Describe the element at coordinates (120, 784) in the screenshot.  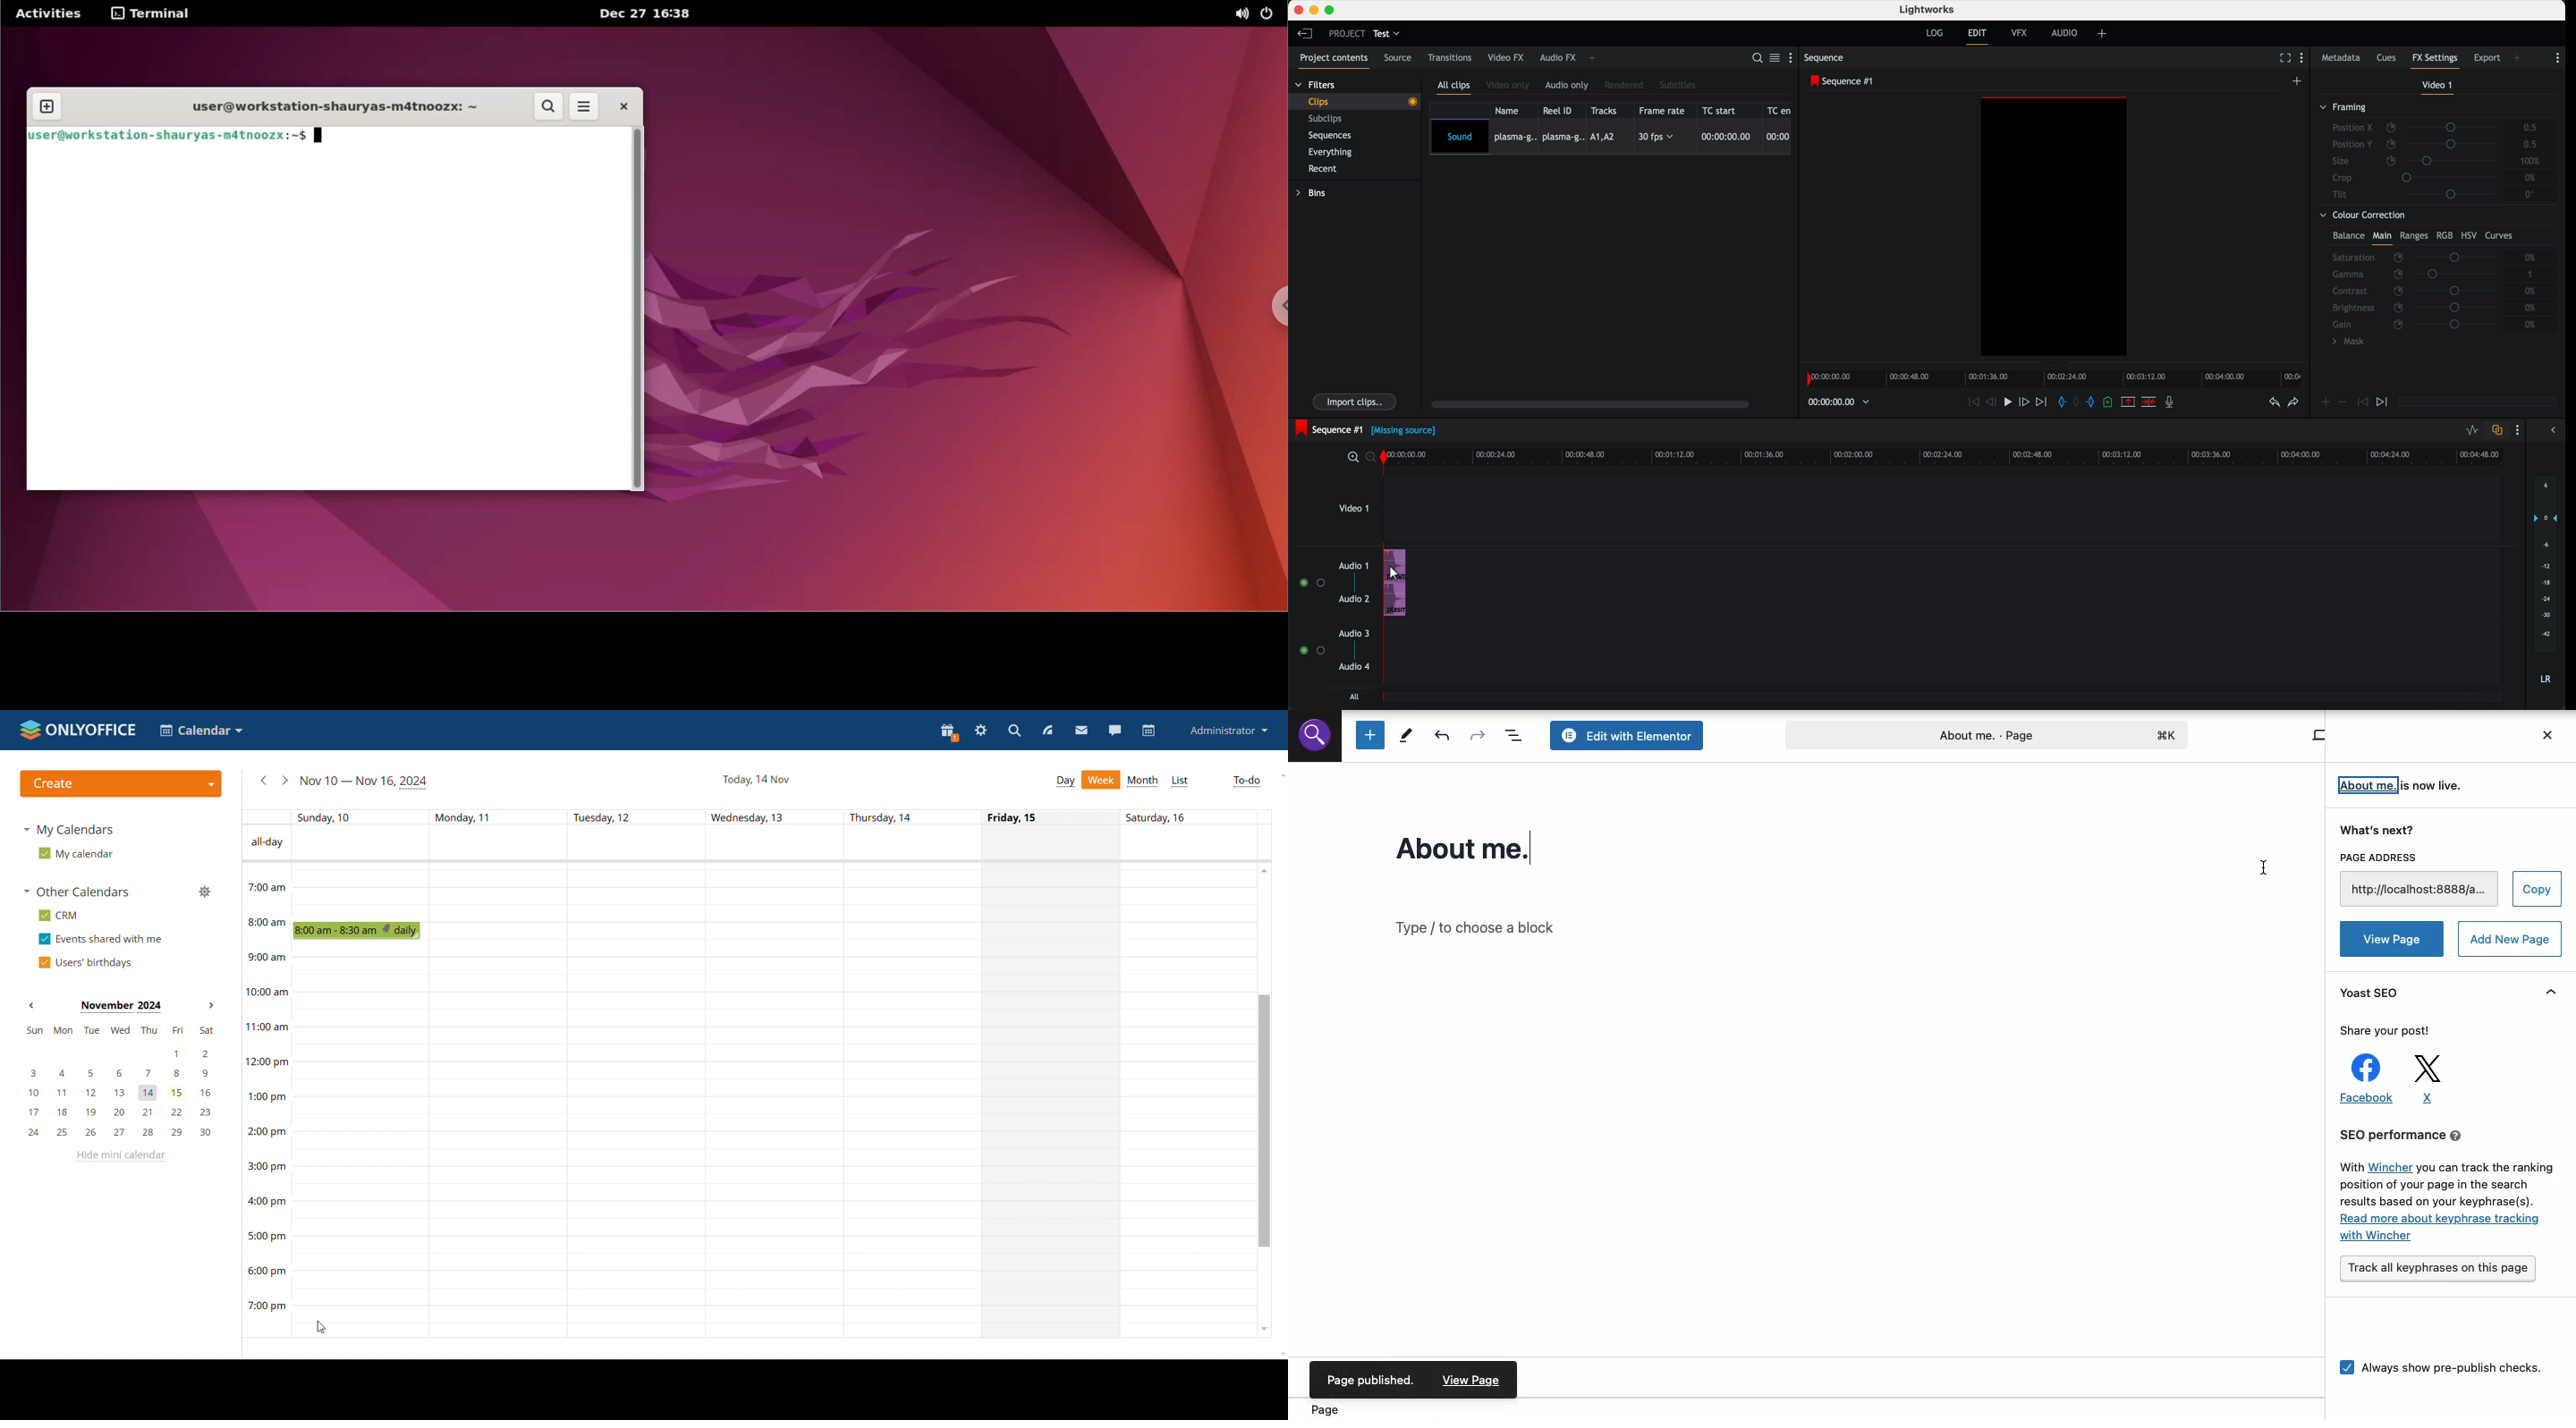
I see `create` at that location.